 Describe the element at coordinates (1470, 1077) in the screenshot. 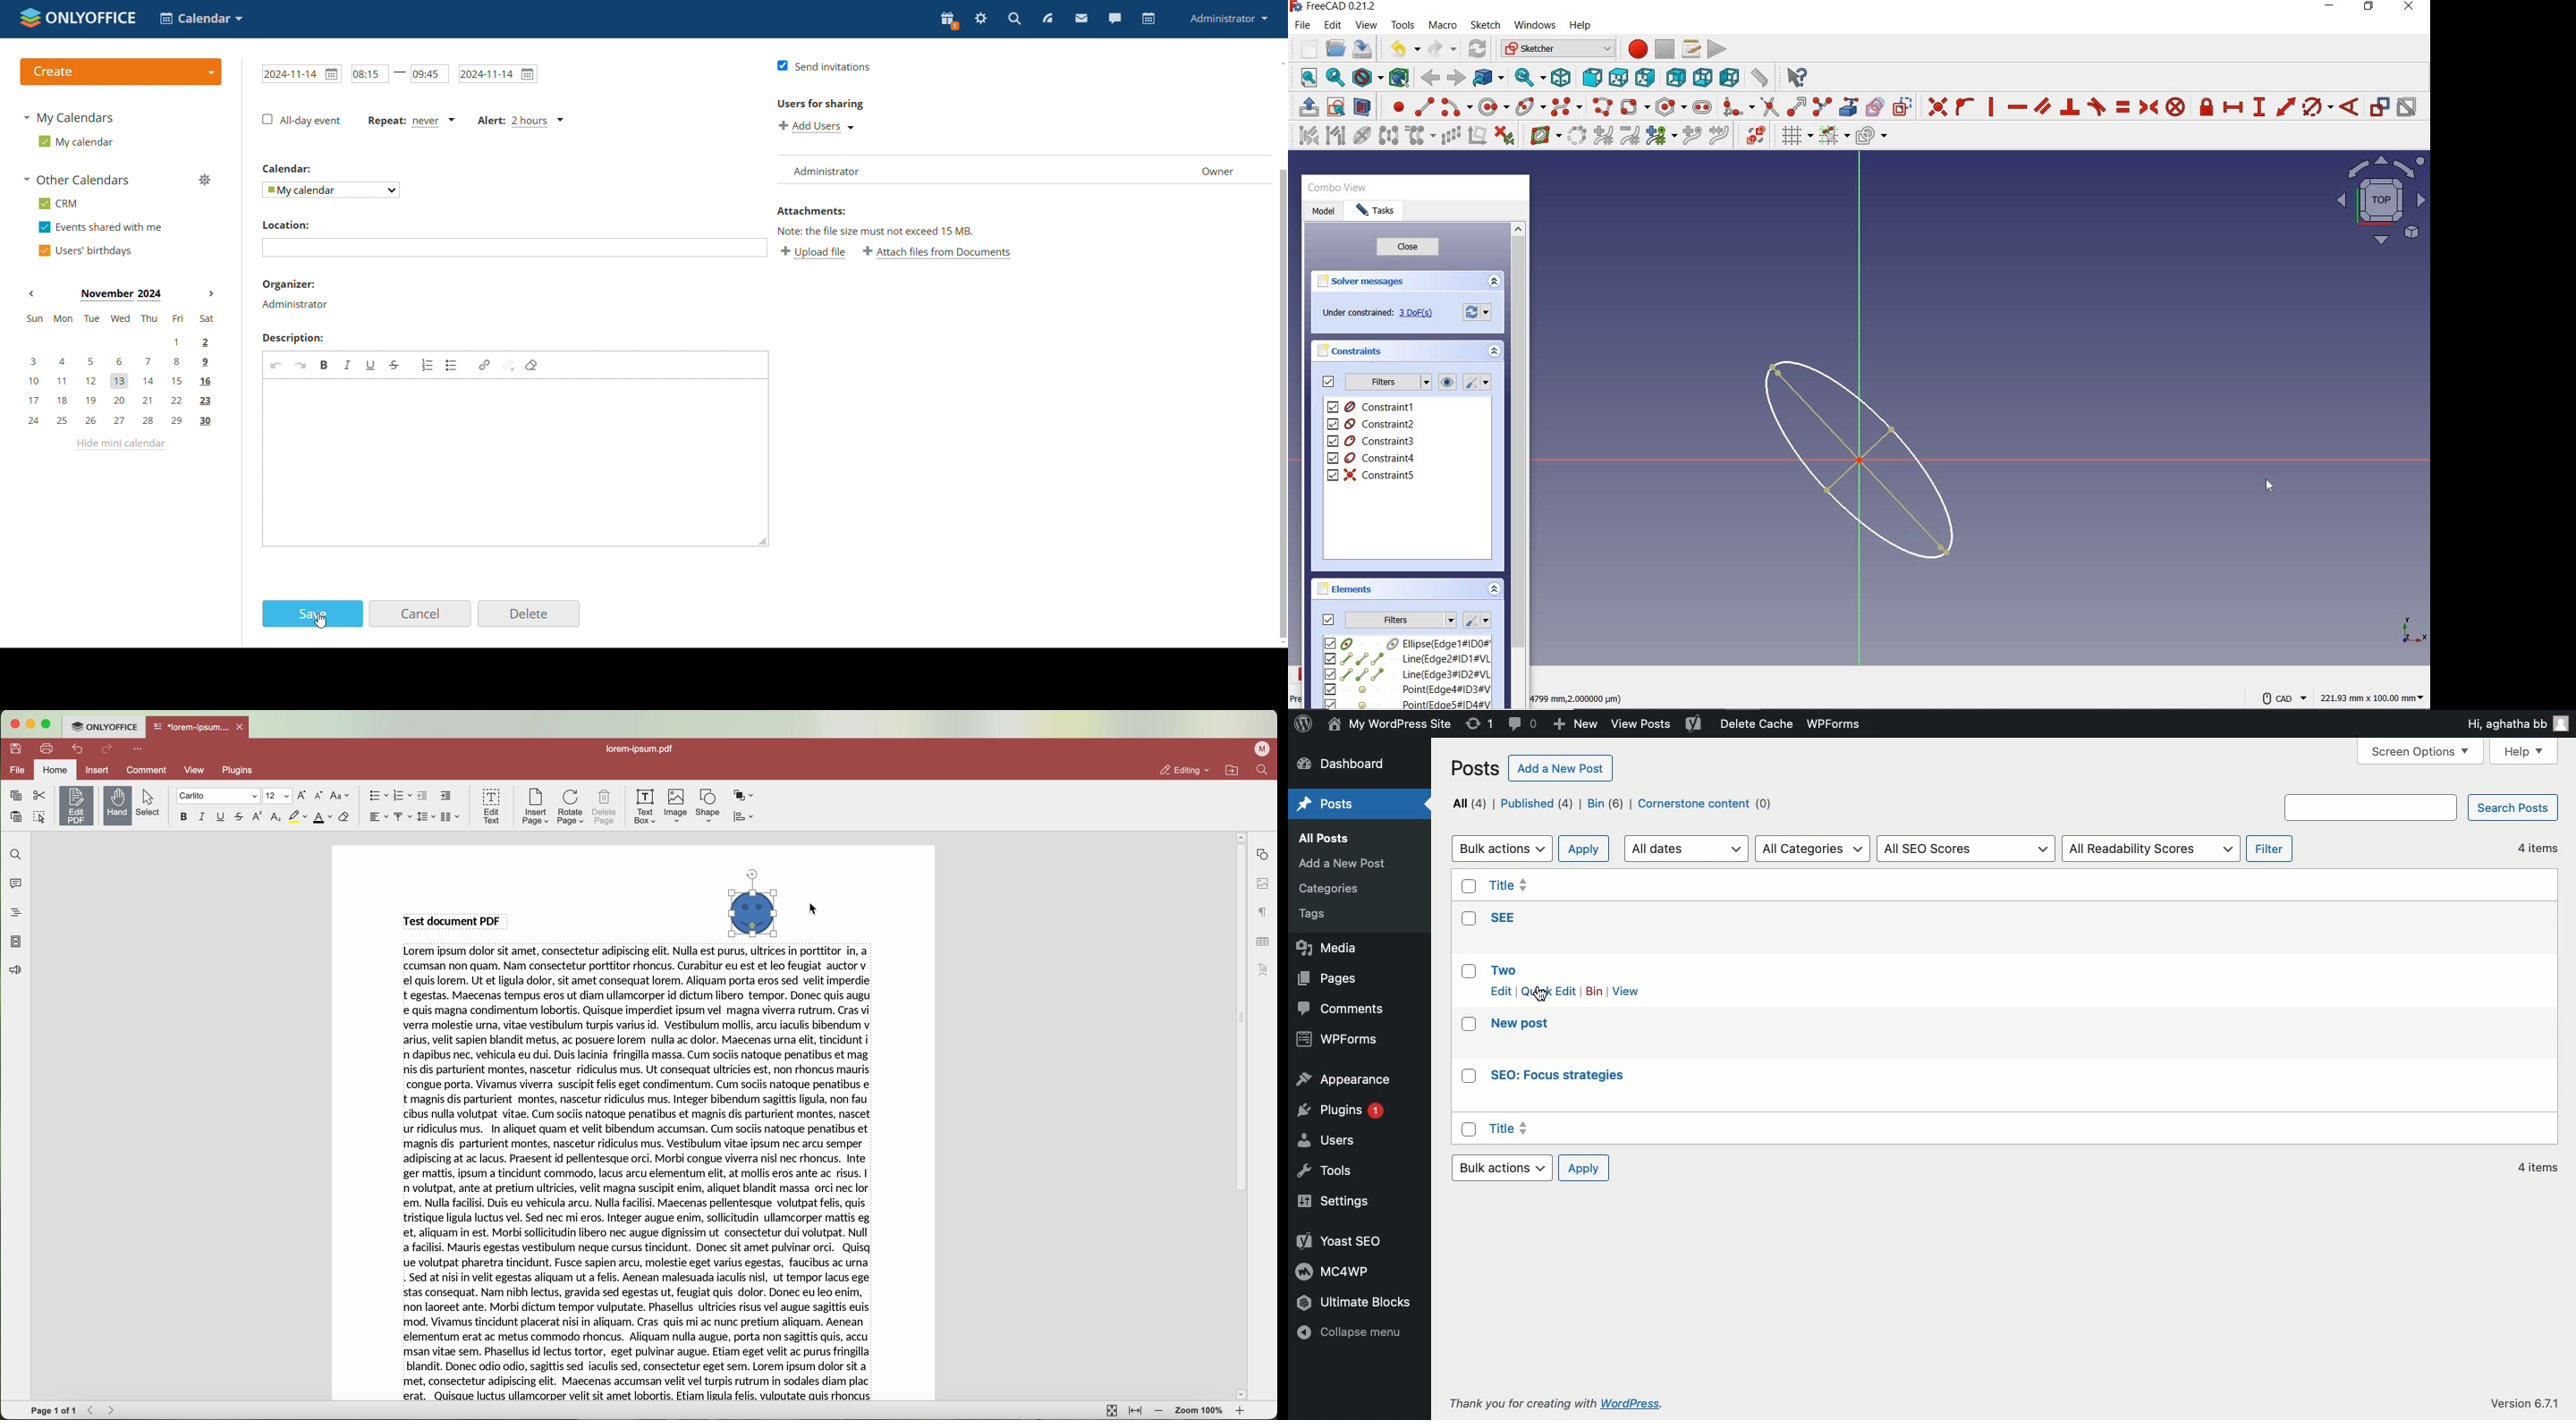

I see `Checkbox` at that location.